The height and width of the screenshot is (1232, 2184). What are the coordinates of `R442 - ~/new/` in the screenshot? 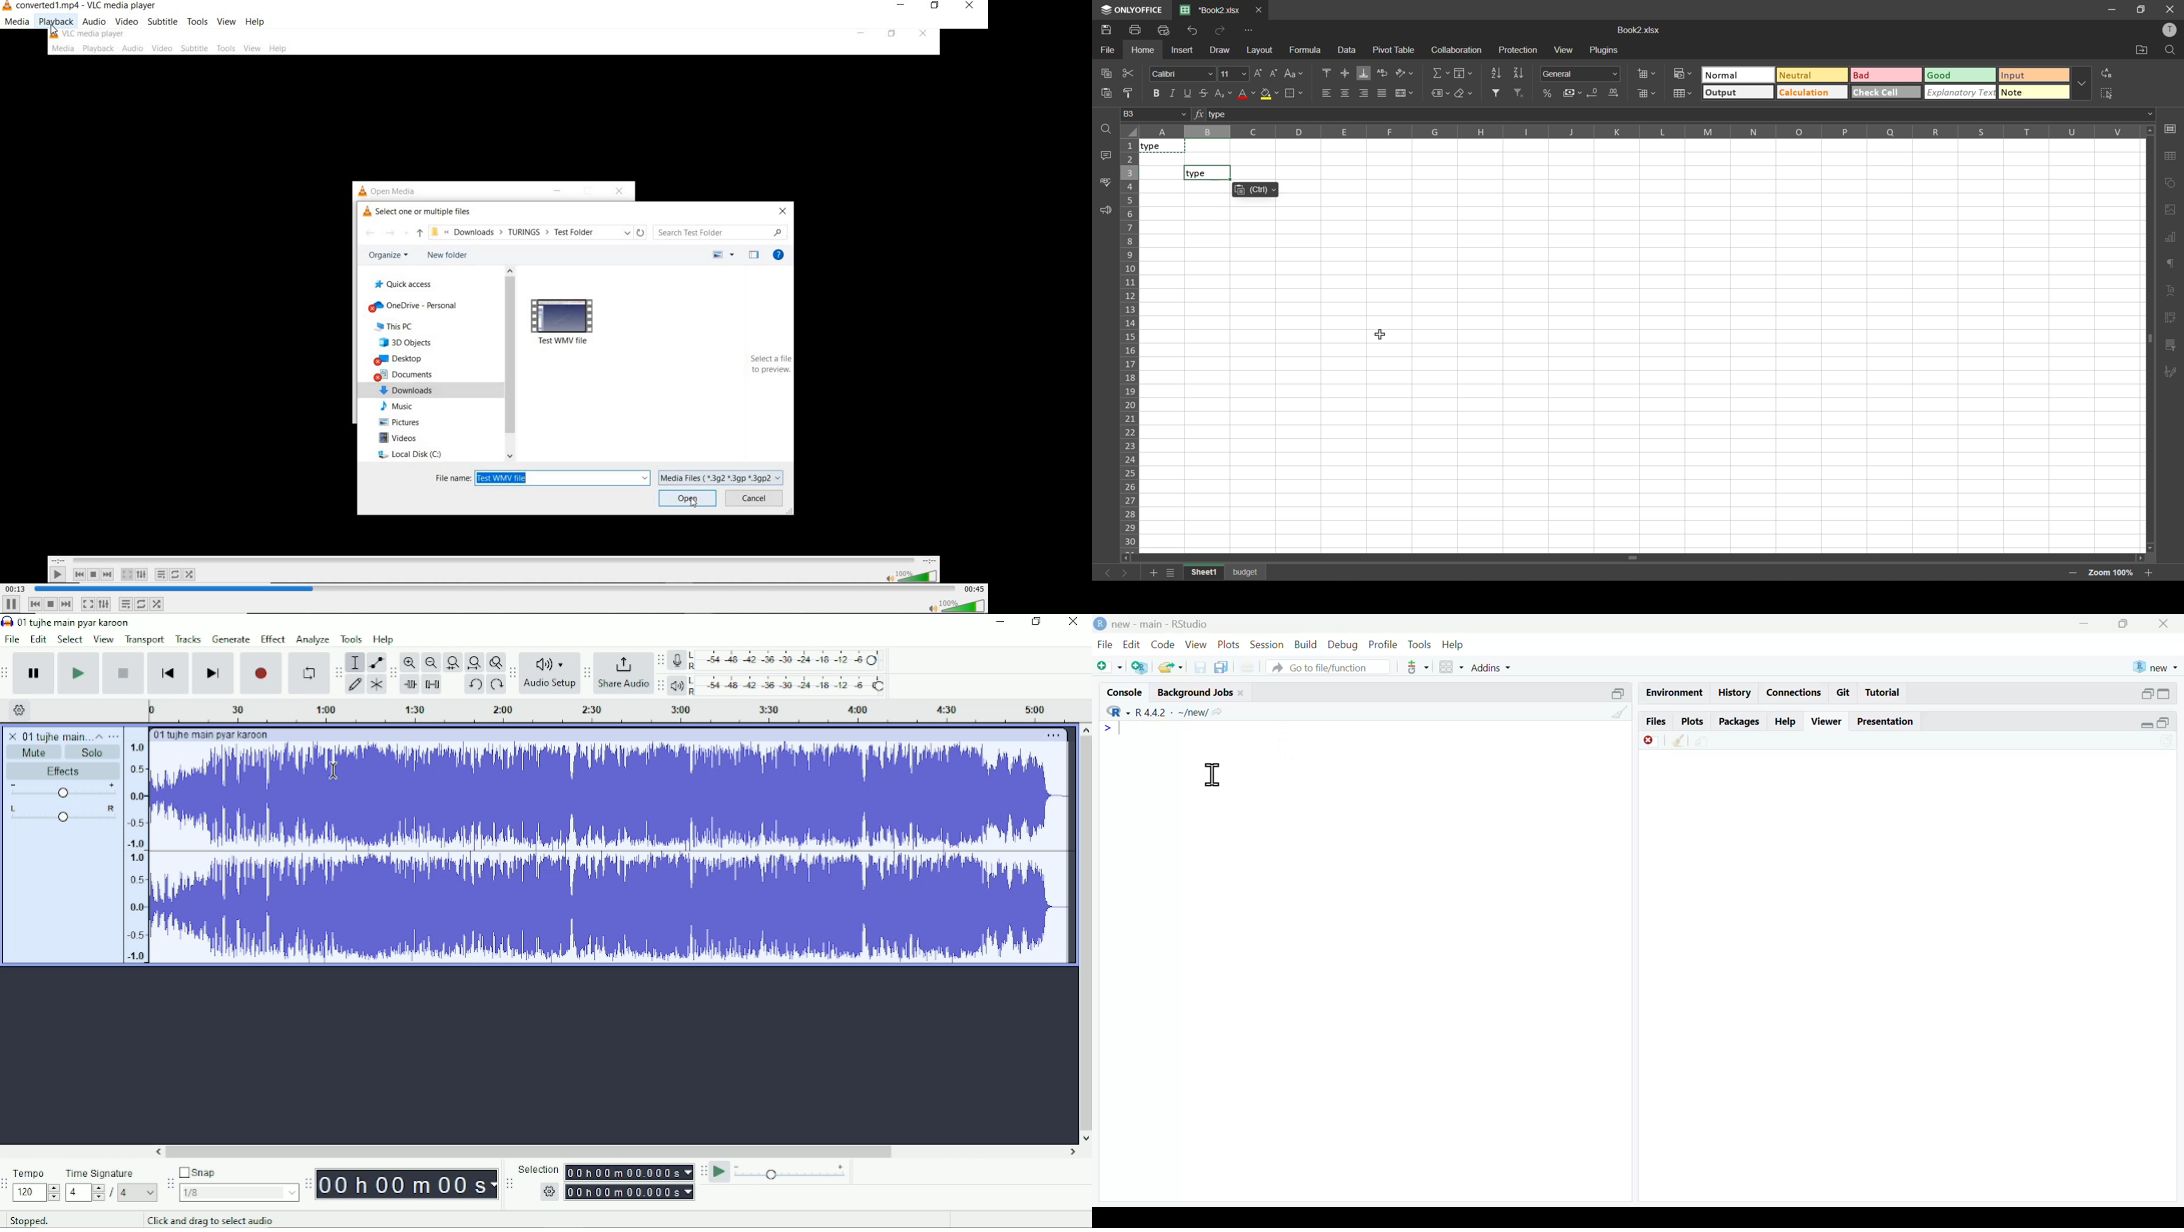 It's located at (1183, 714).